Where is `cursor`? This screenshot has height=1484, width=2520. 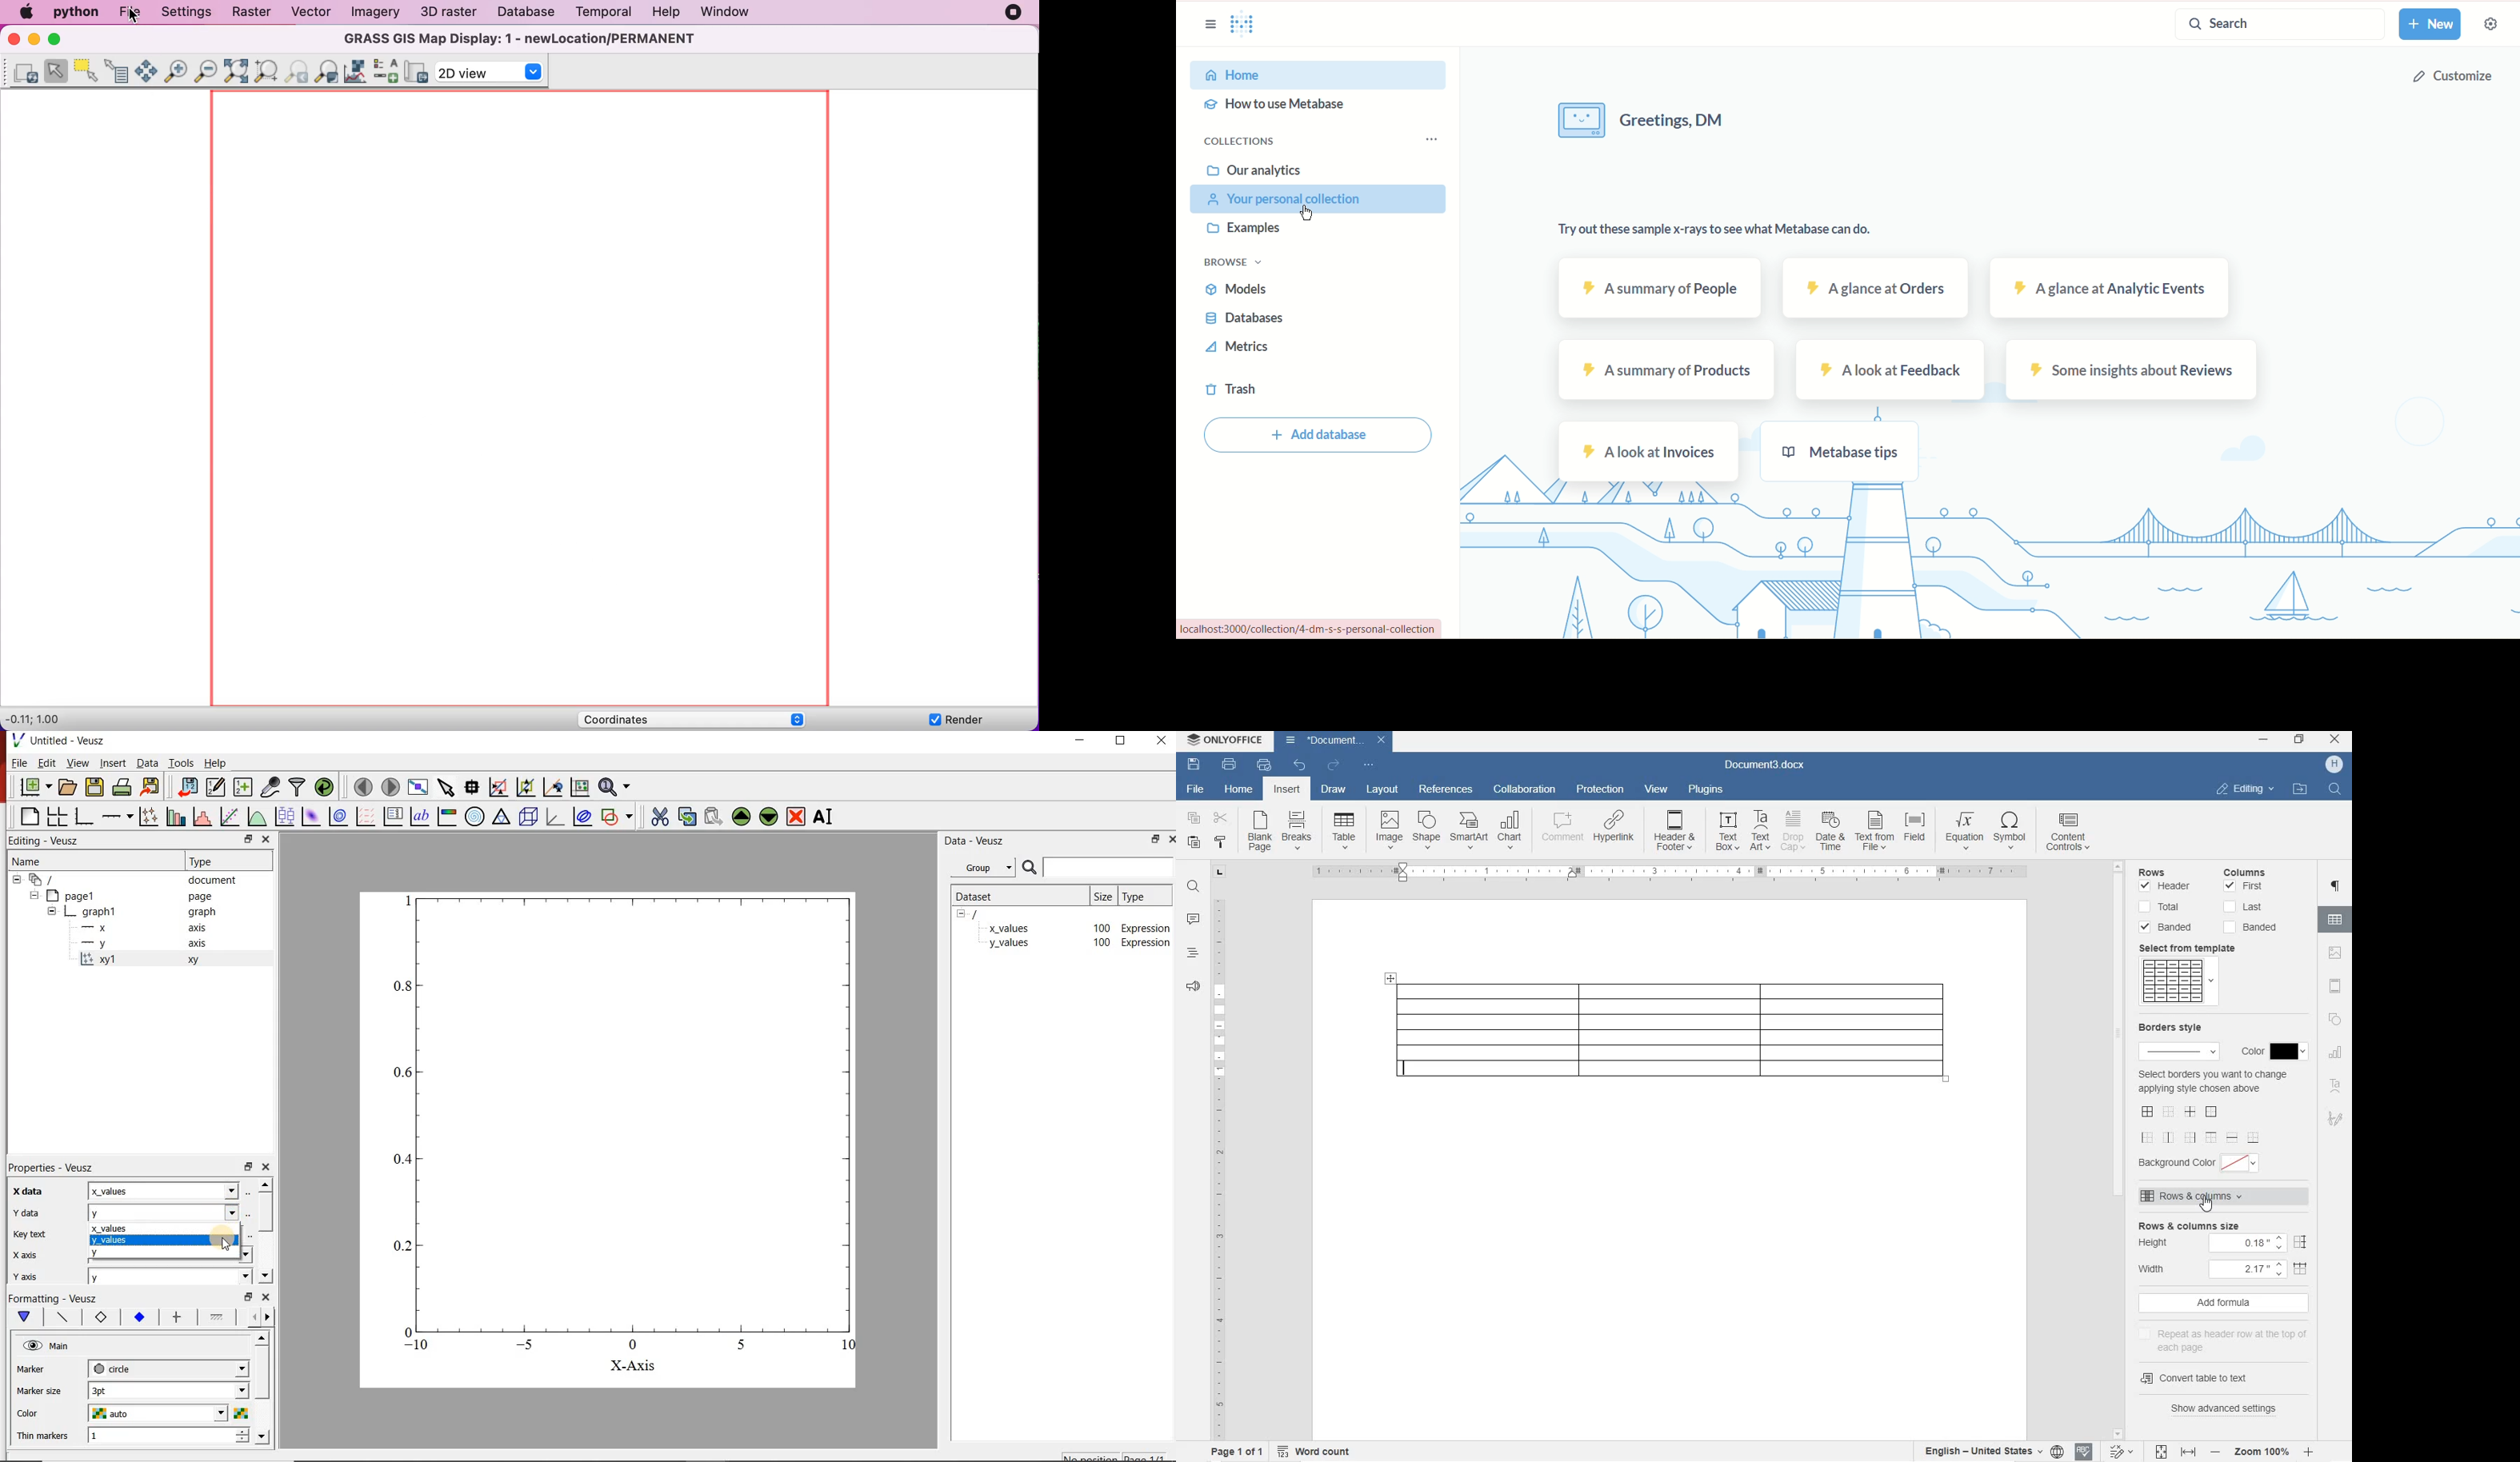
cursor is located at coordinates (228, 1245).